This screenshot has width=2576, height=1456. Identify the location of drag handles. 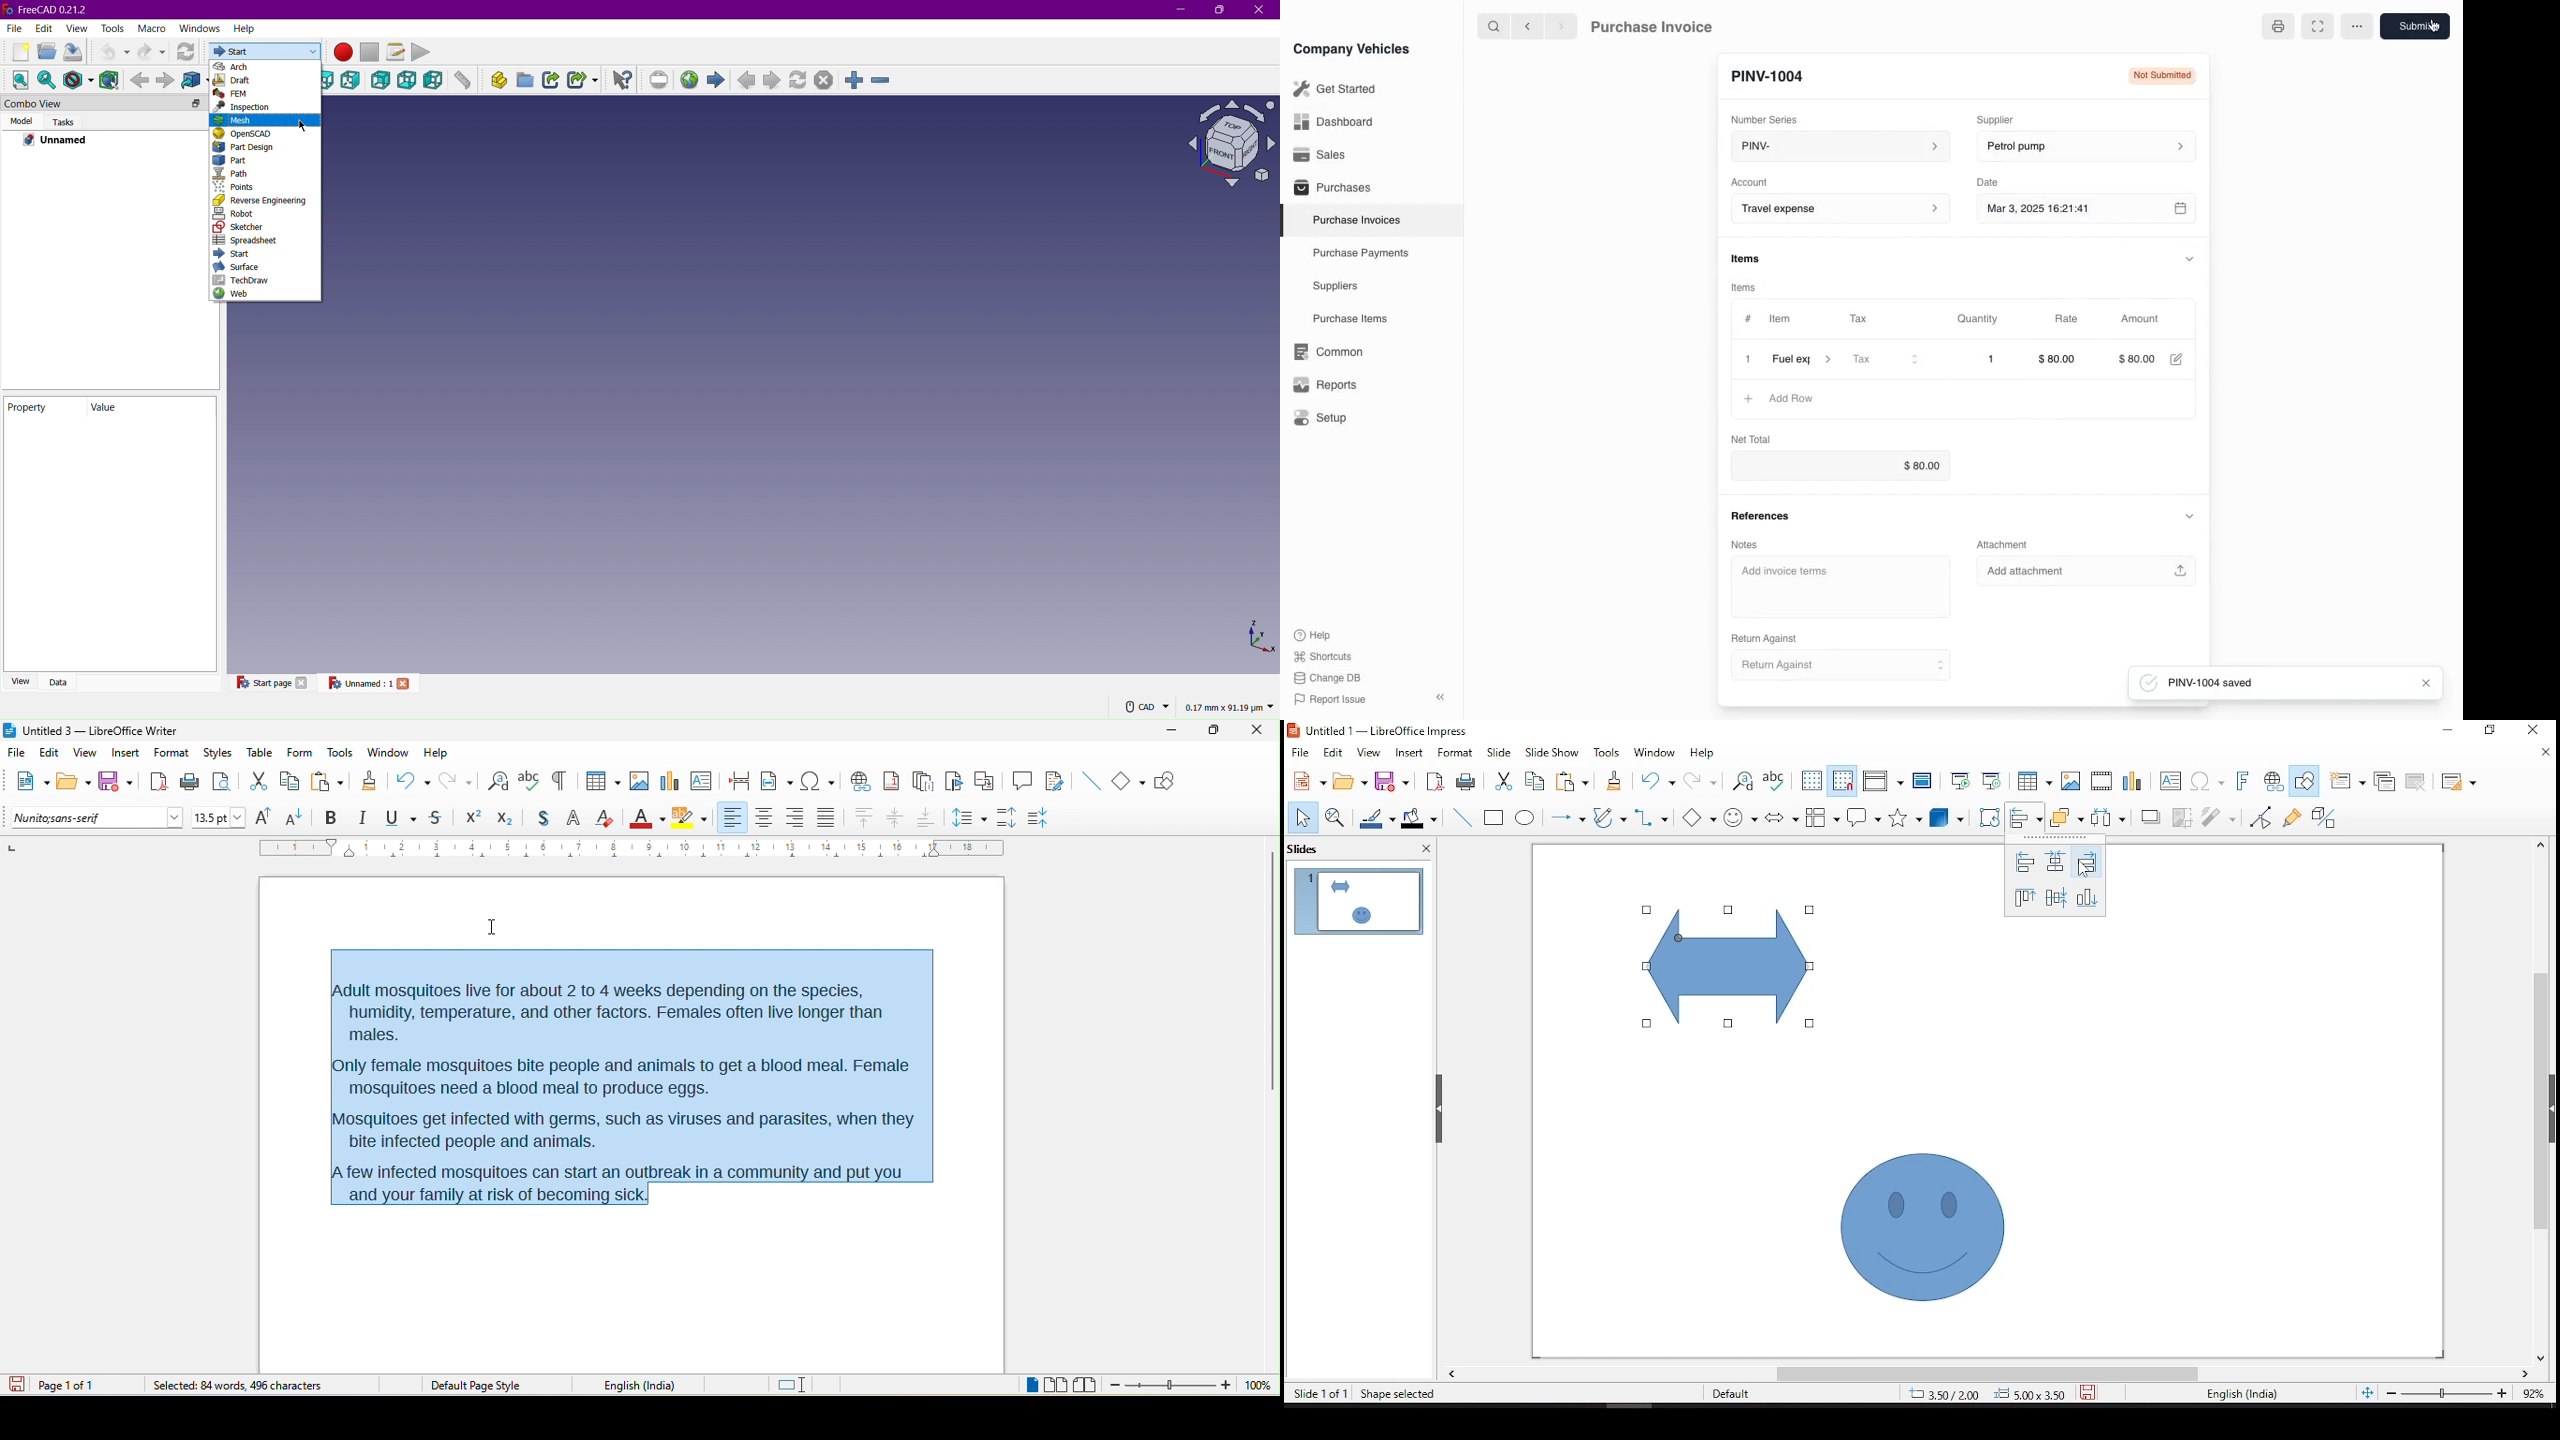
(1441, 1109).